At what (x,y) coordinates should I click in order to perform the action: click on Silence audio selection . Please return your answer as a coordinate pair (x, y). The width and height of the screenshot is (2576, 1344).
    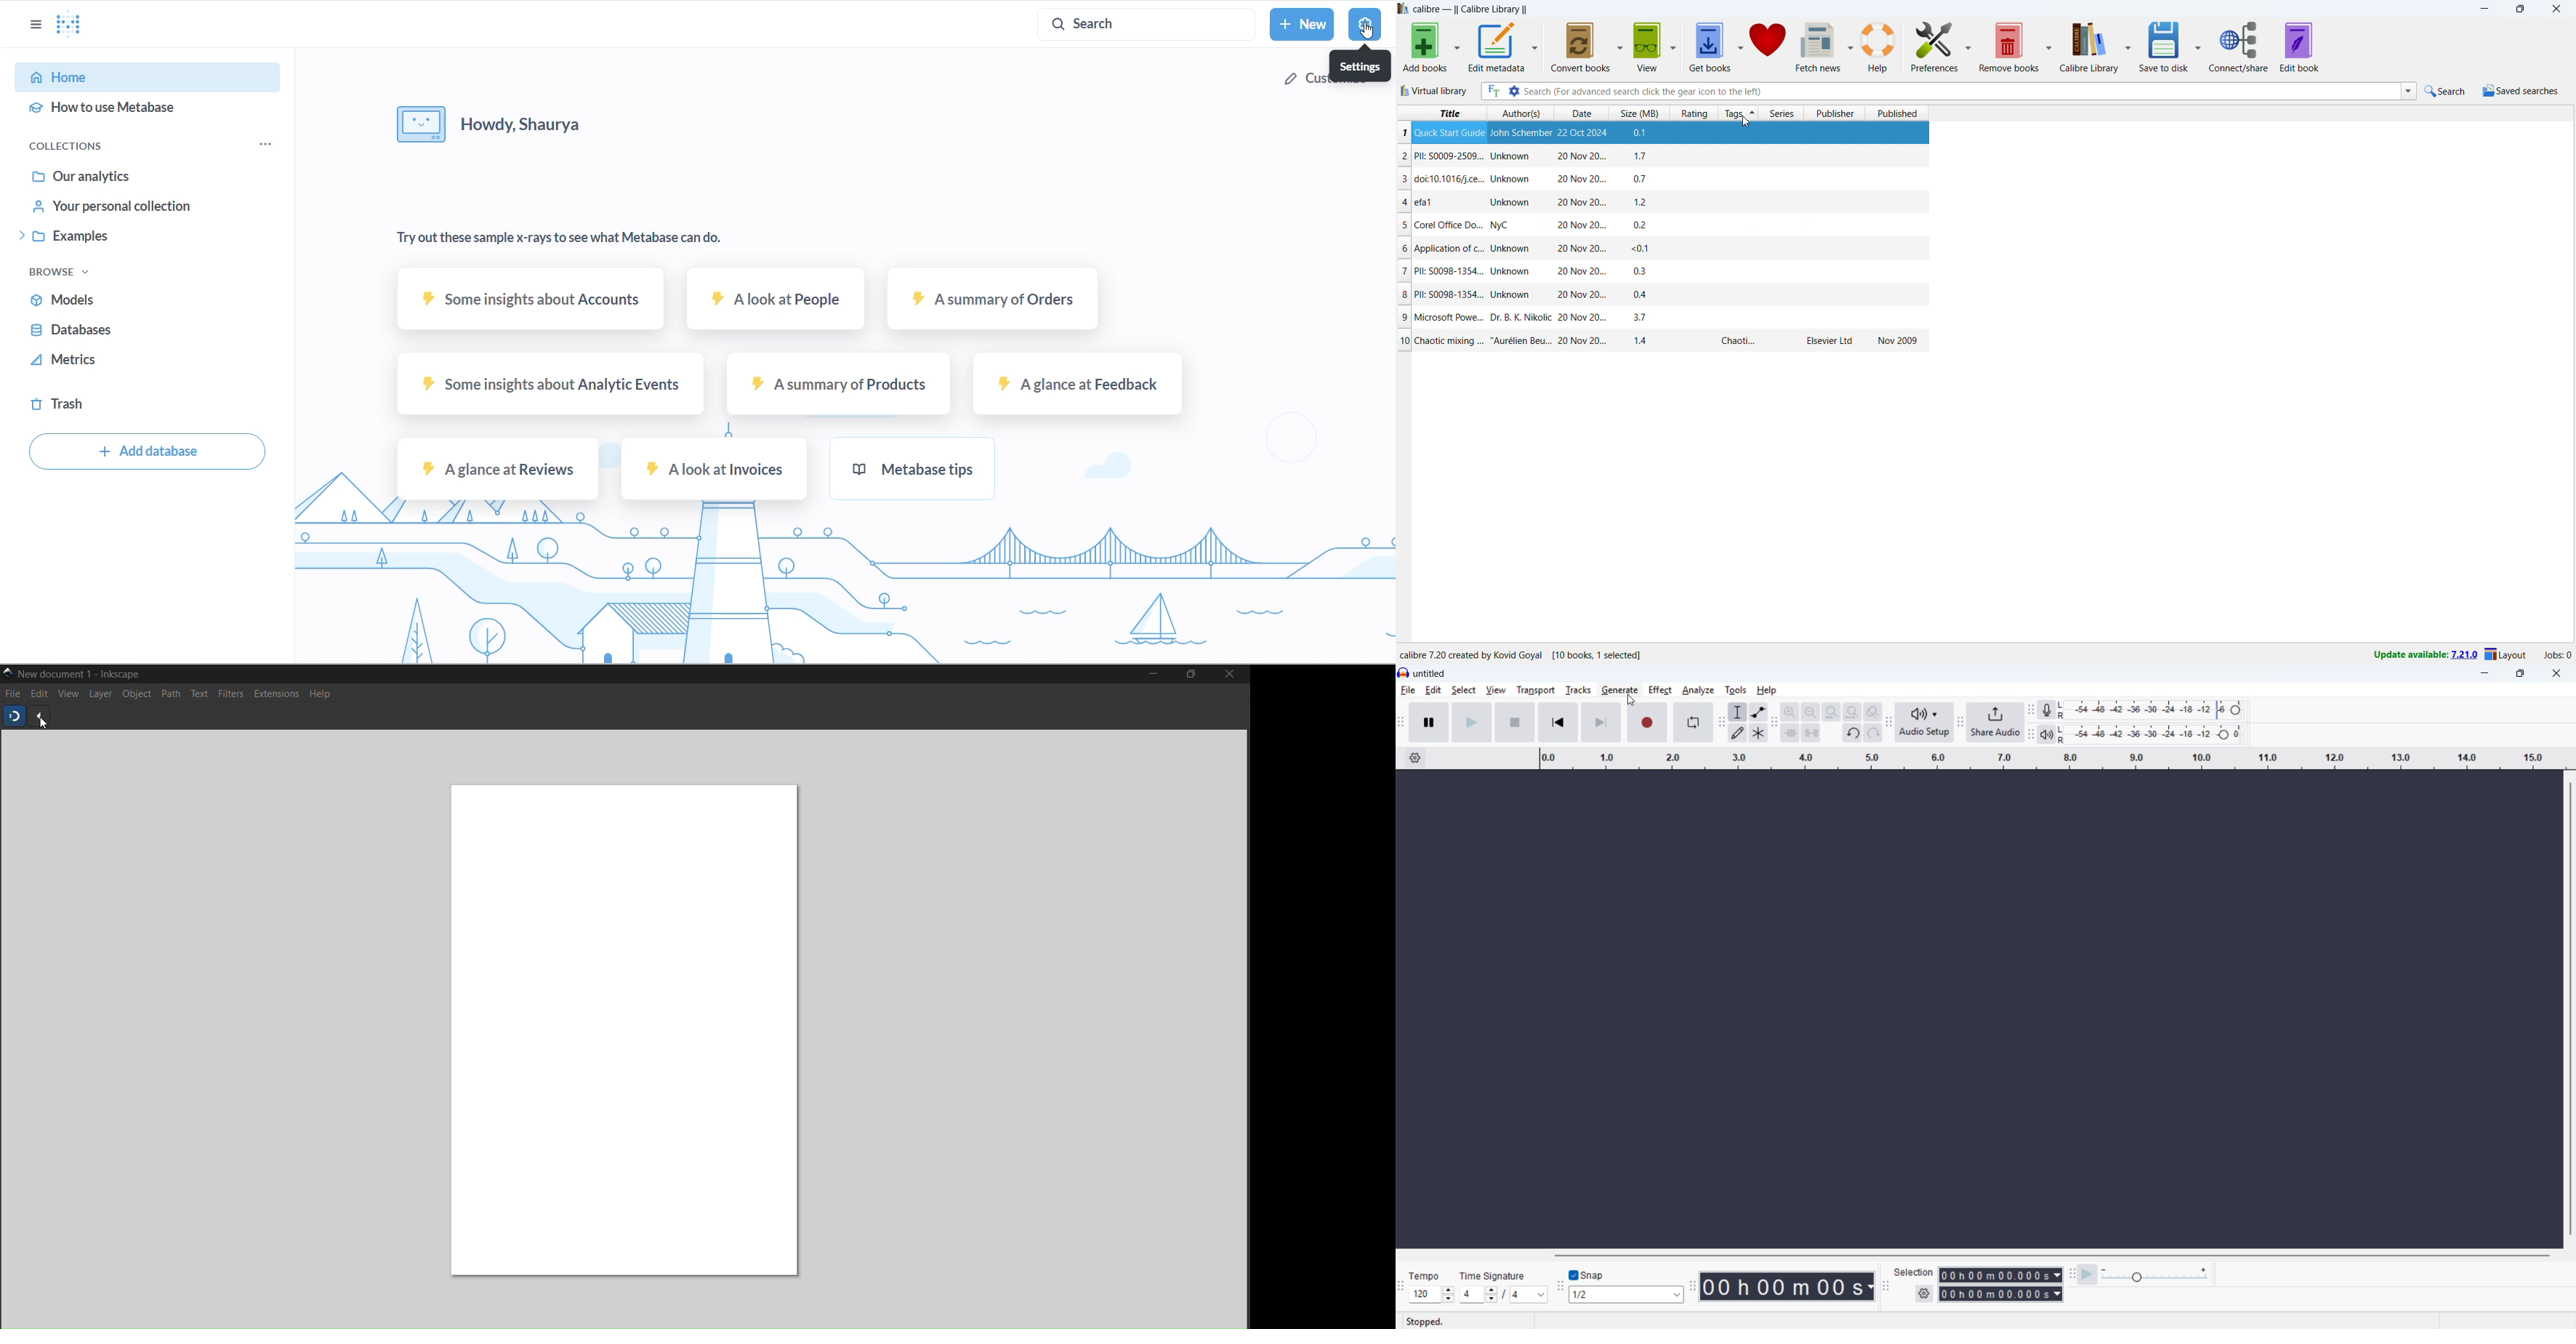
    Looking at the image, I should click on (1811, 732).